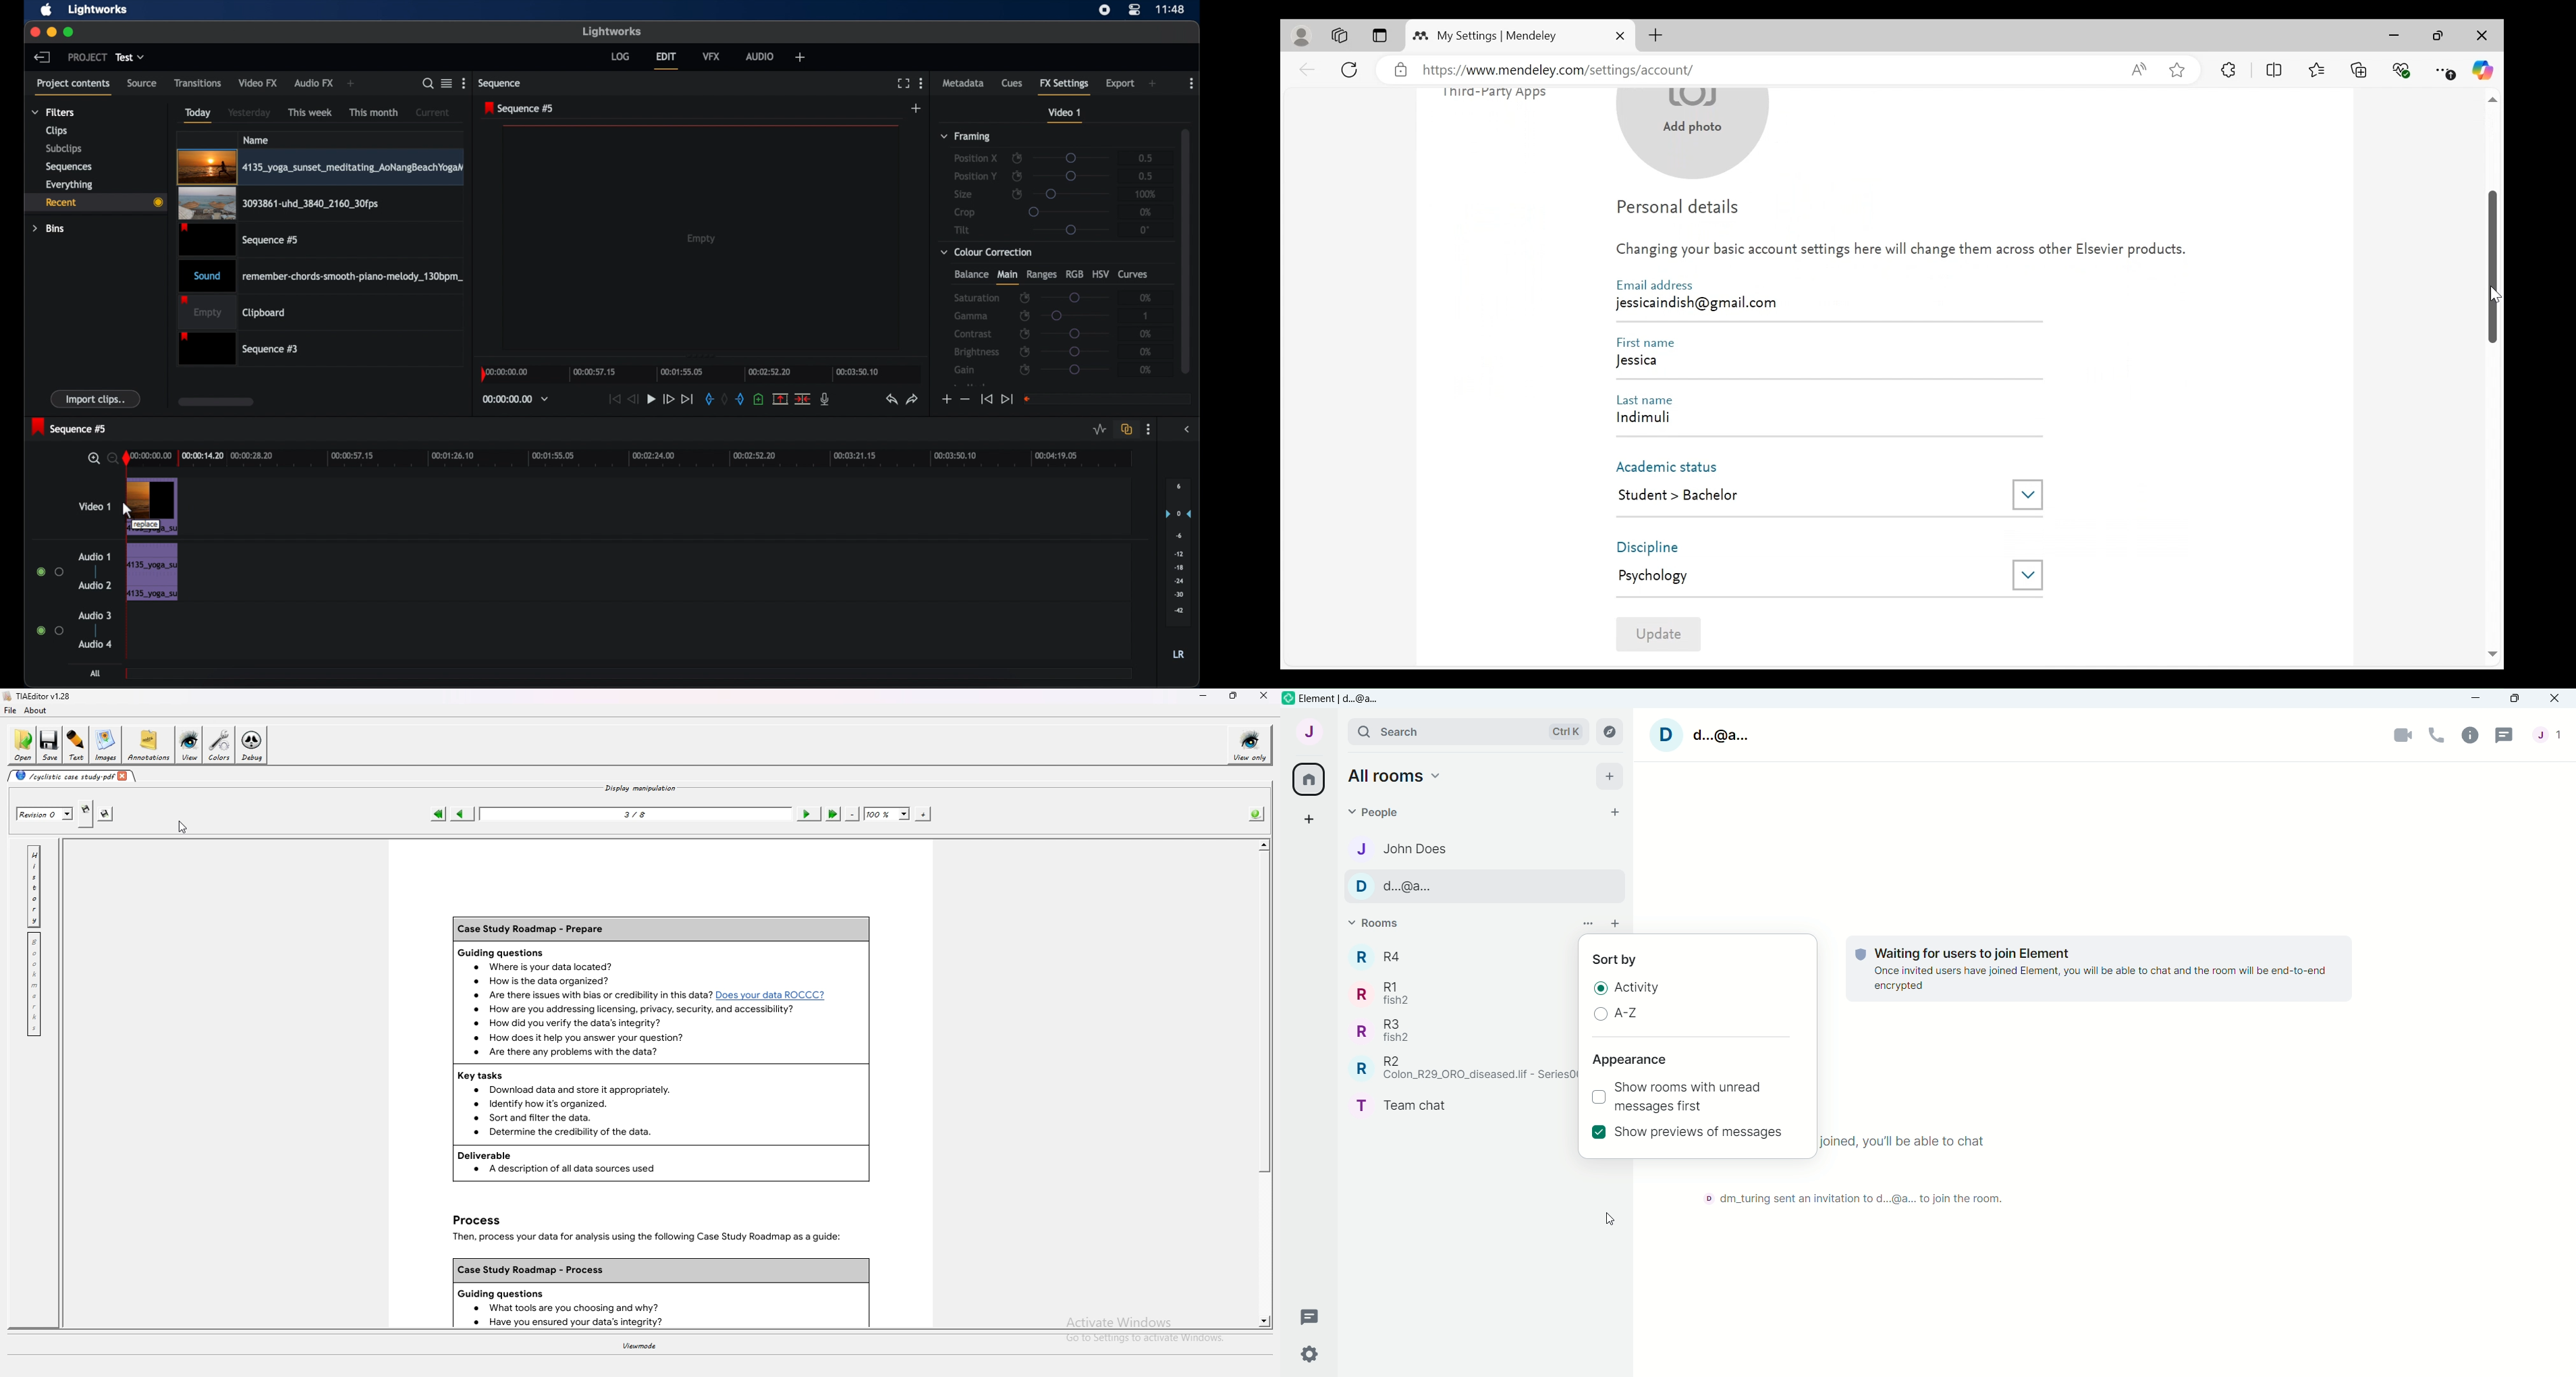  Describe the element at coordinates (1402, 849) in the screenshot. I see `J John Does` at that location.